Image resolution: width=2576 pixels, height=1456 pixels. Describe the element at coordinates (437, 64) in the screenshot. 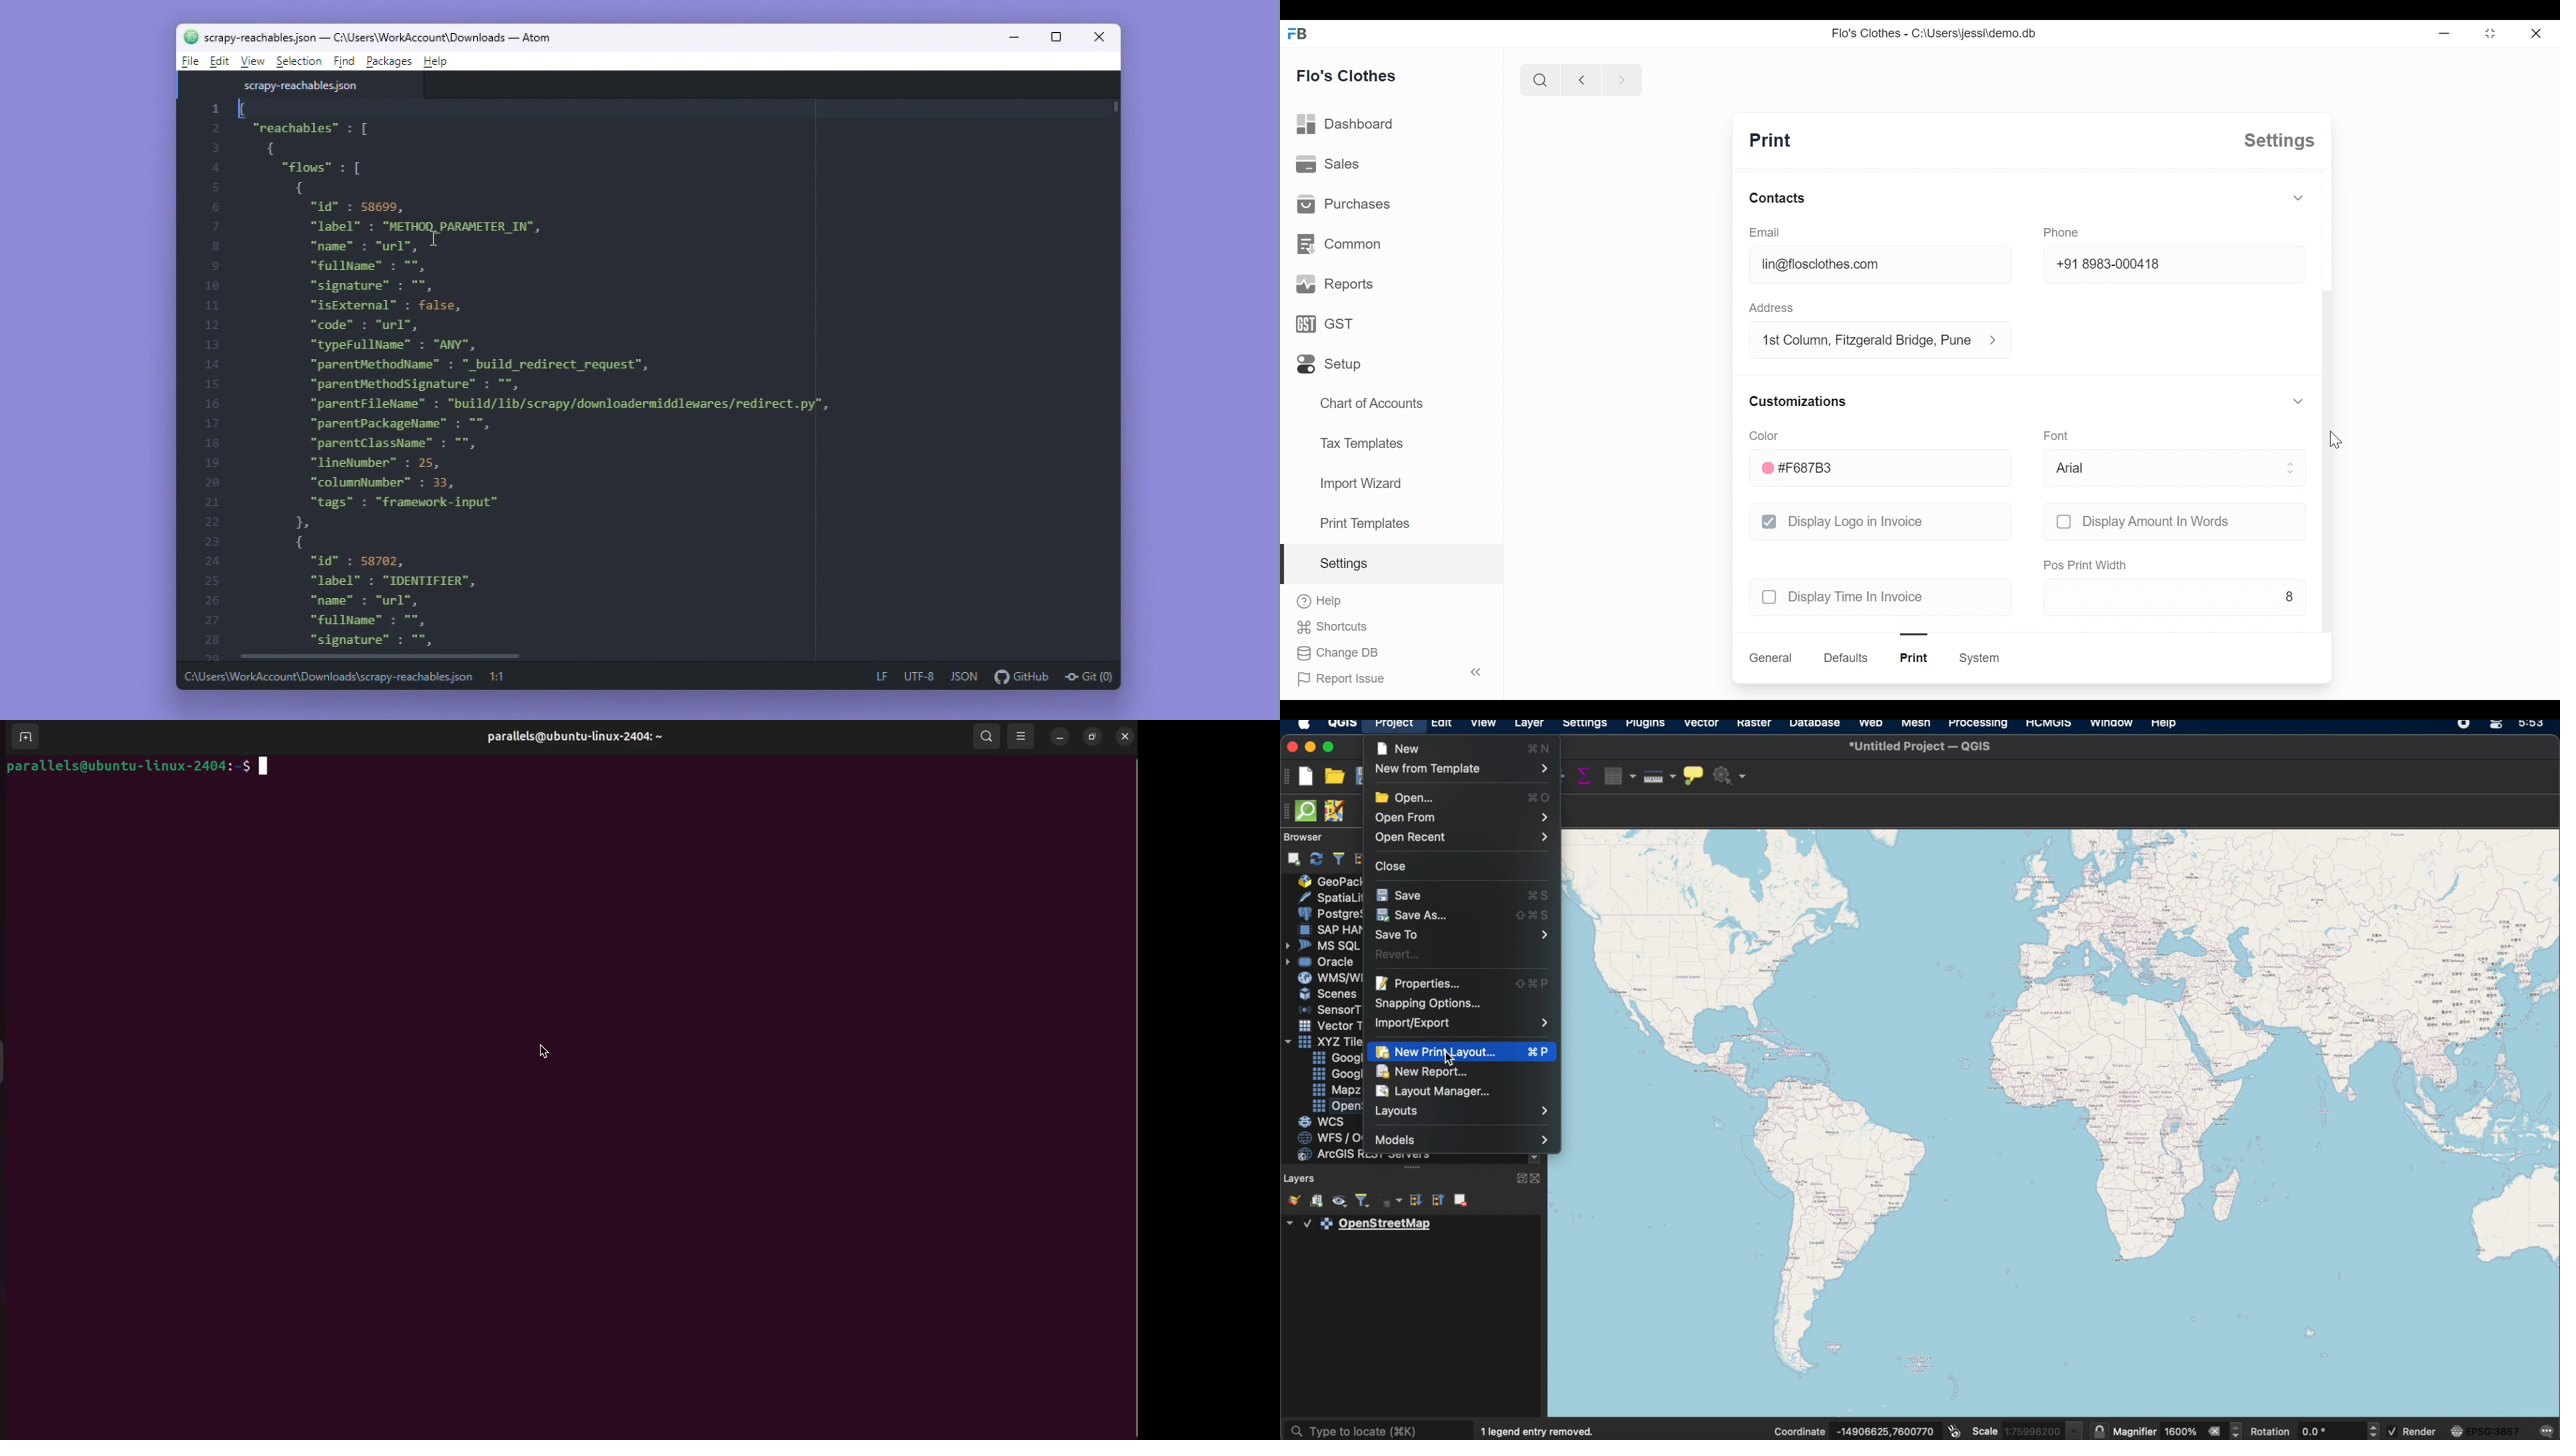

I see `Help` at that location.